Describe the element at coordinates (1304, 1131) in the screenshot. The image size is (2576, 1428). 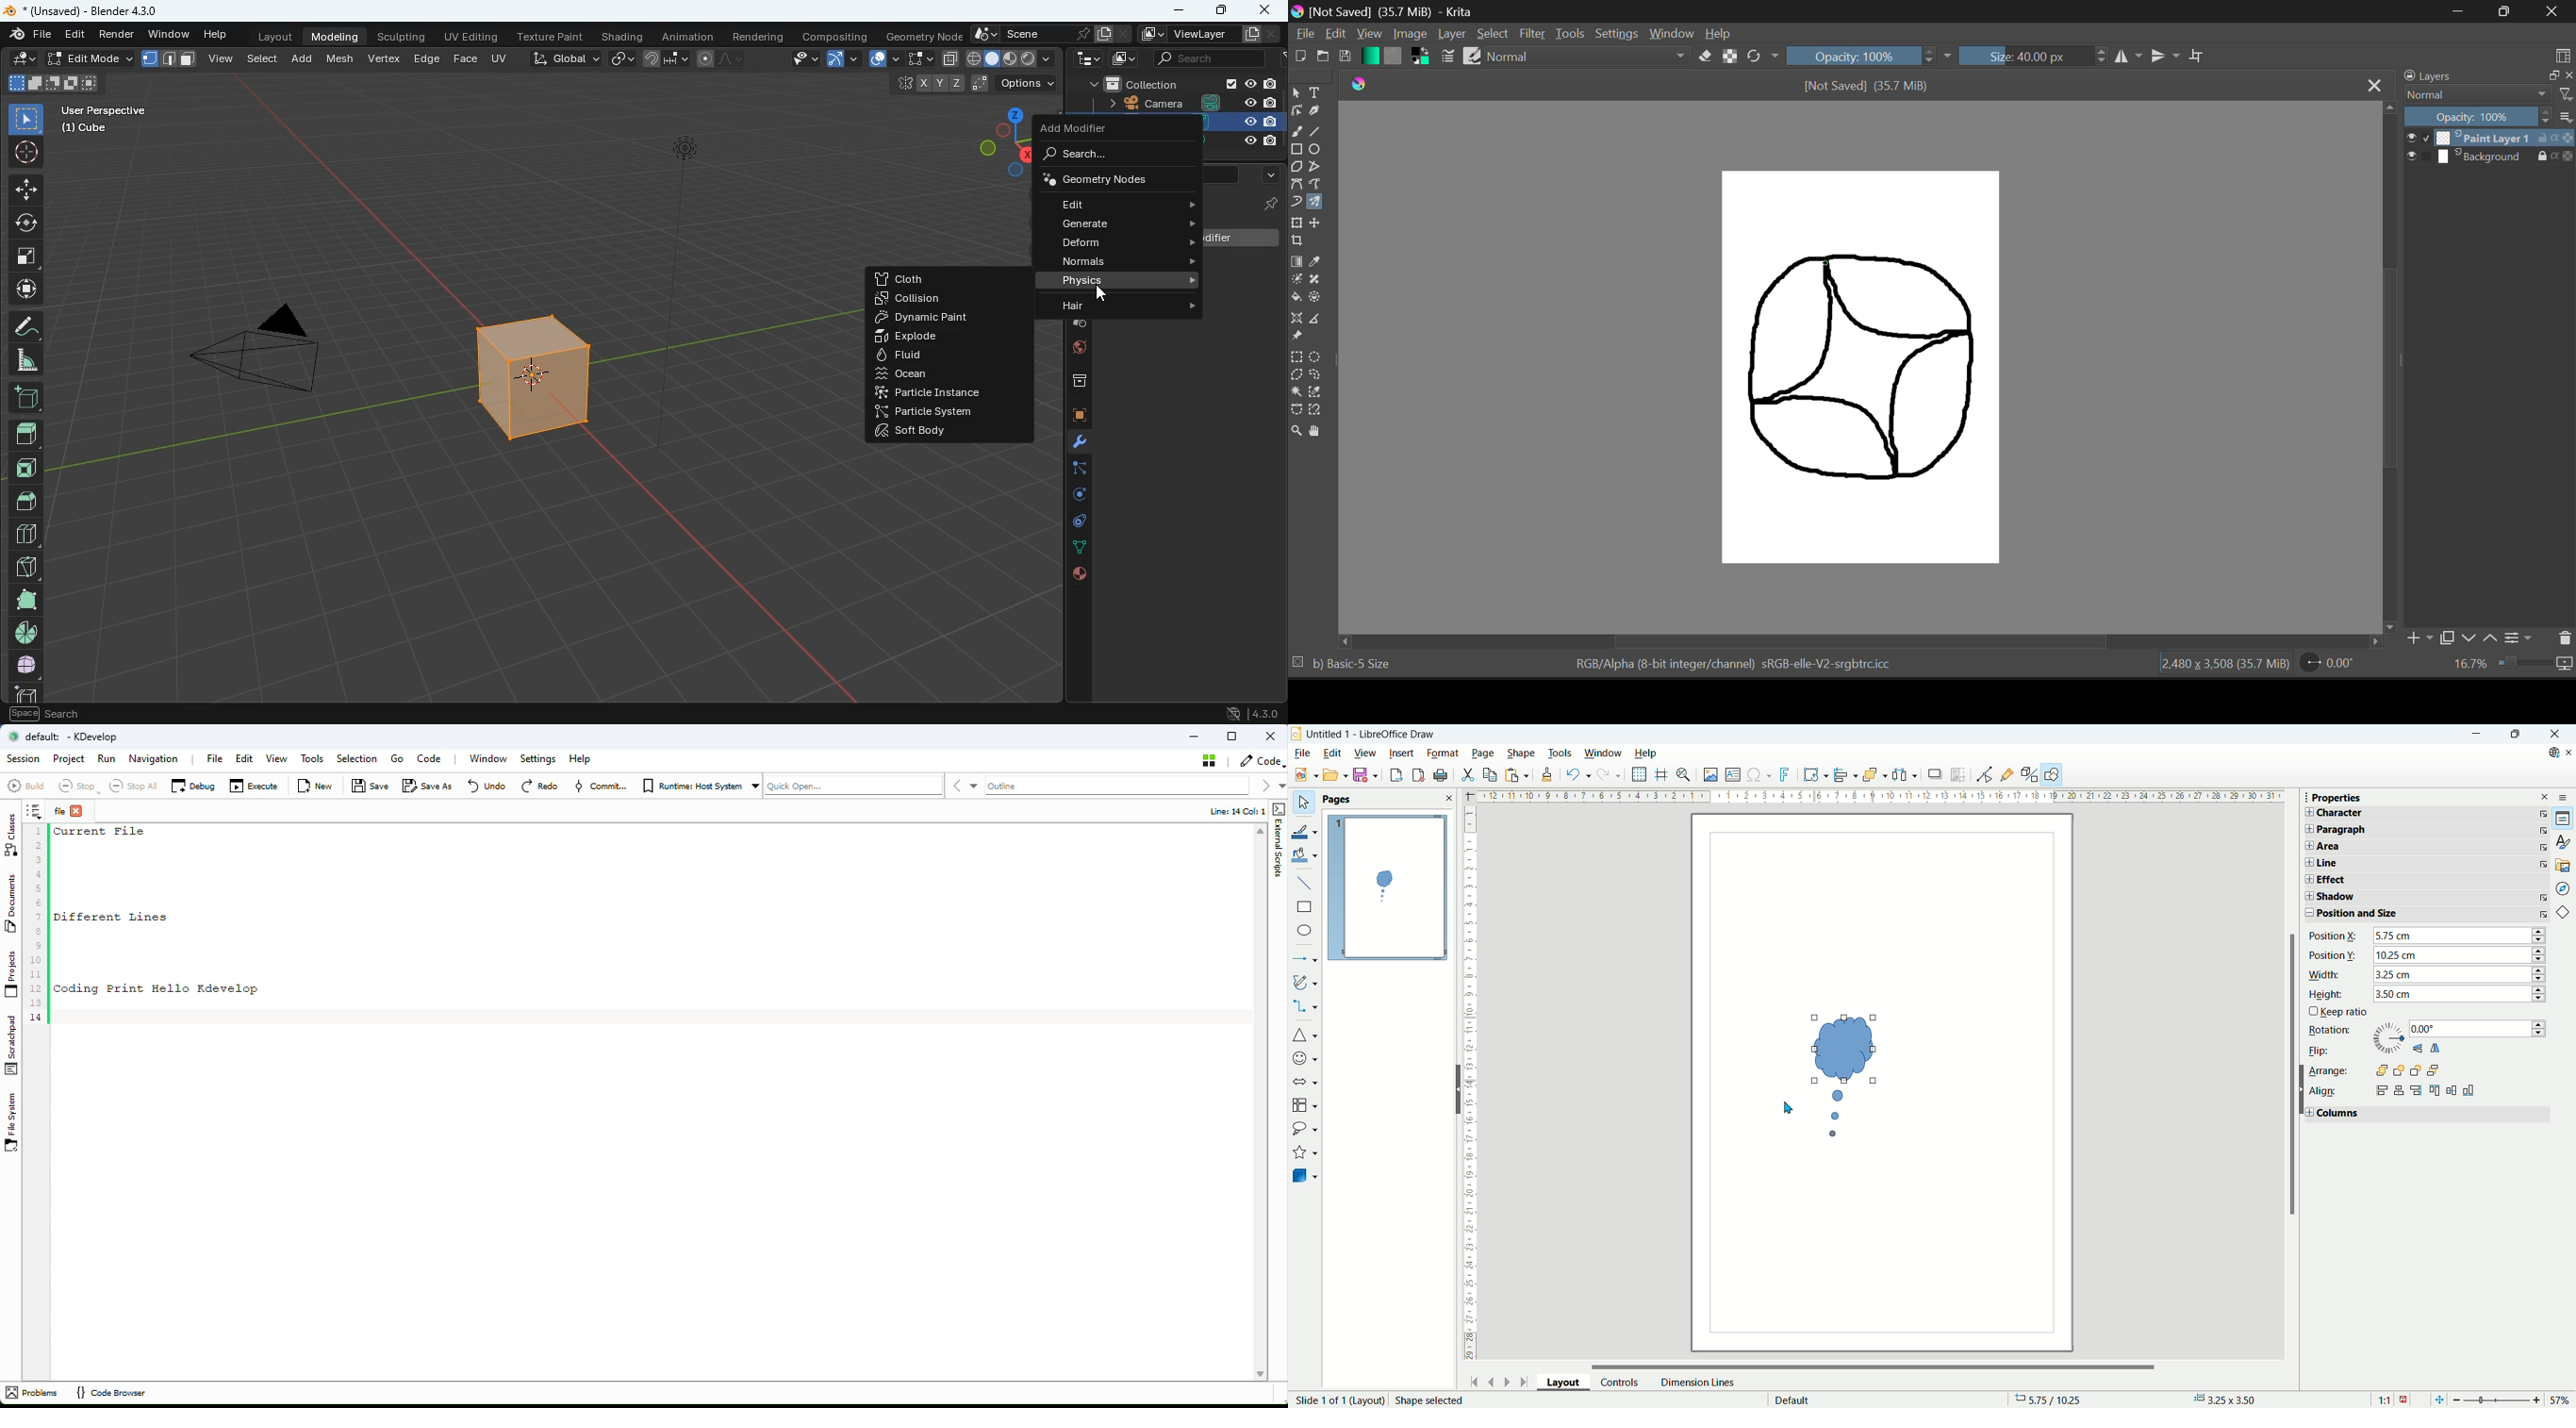
I see `callout shapes` at that location.